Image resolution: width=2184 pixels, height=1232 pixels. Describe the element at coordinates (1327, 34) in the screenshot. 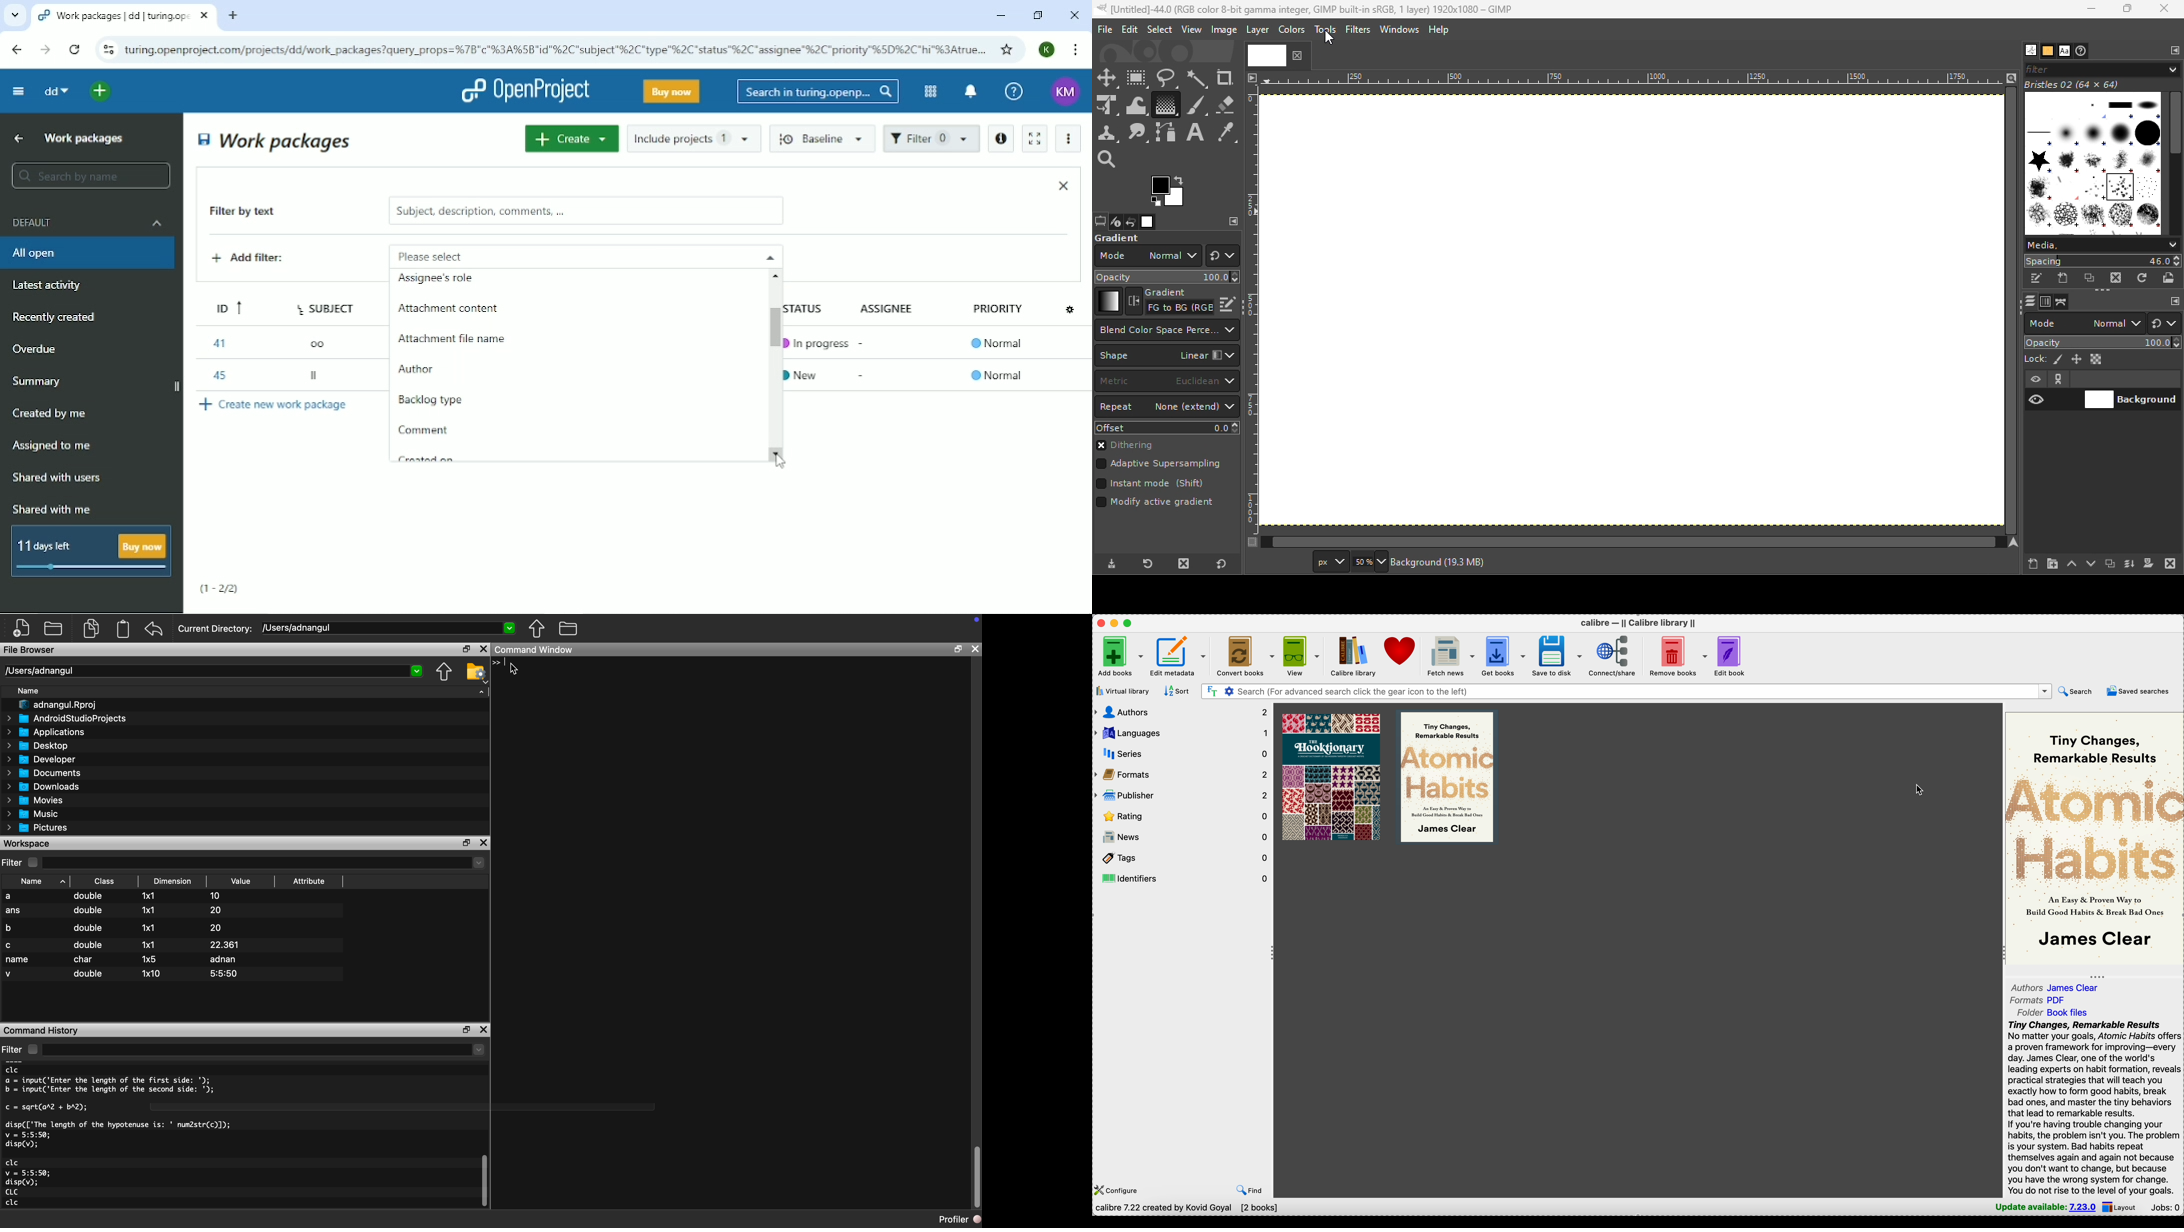

I see `Tools` at that location.